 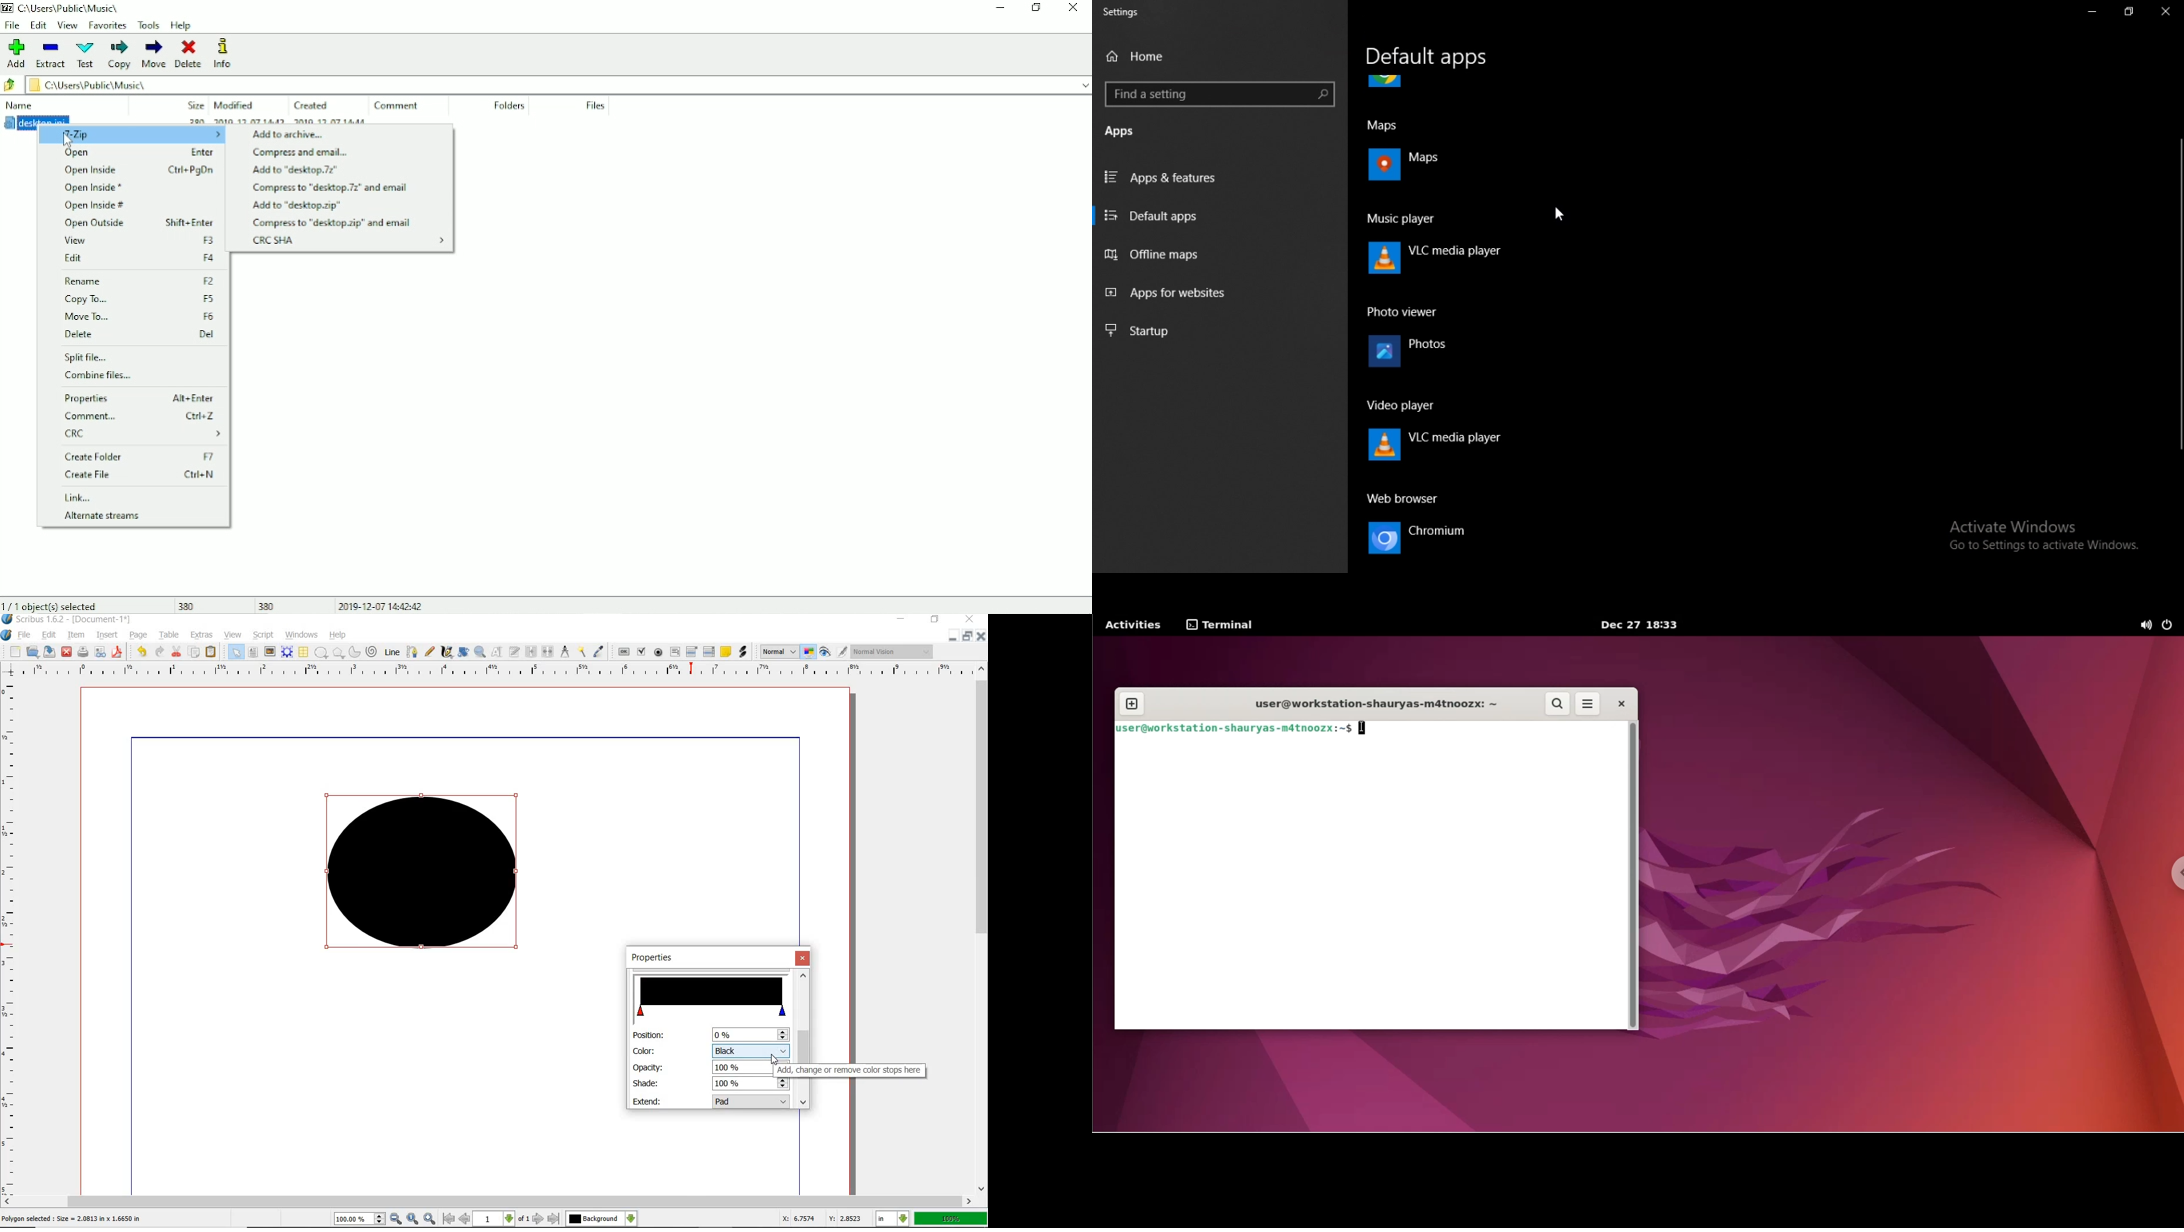 What do you see at coordinates (950, 1219) in the screenshot?
I see `ZOOM FACTOR` at bounding box center [950, 1219].